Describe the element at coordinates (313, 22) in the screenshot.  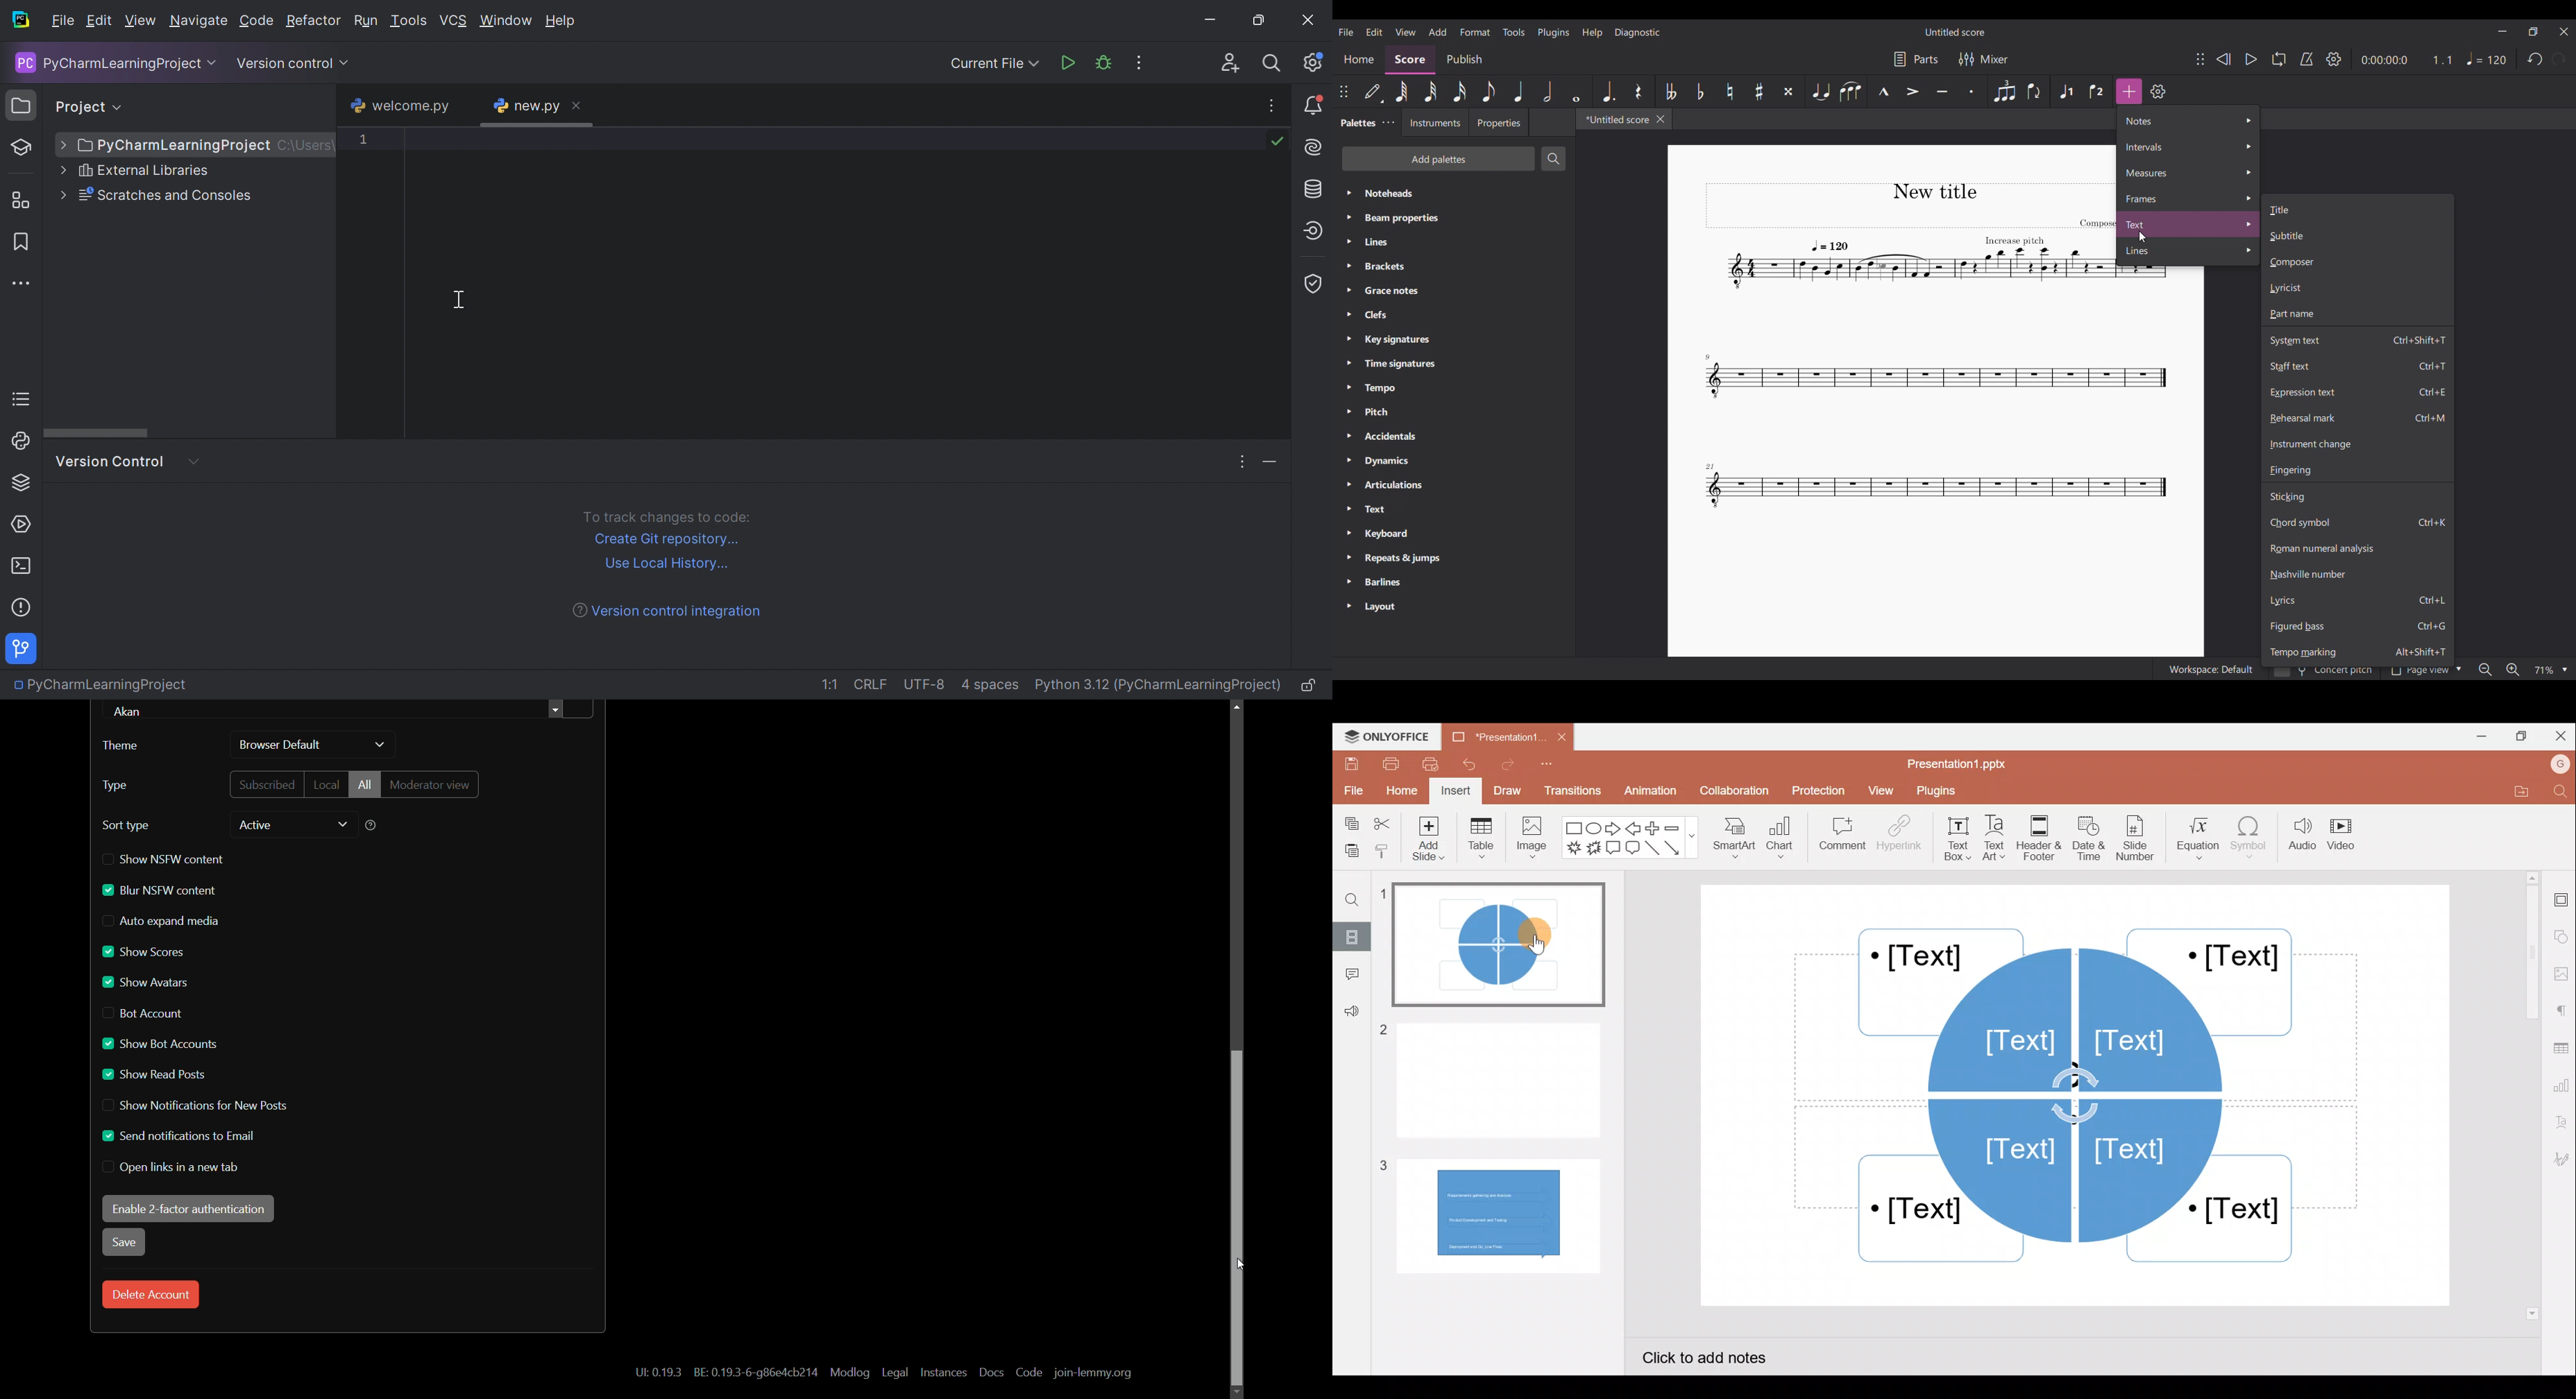
I see `Refactor` at that location.